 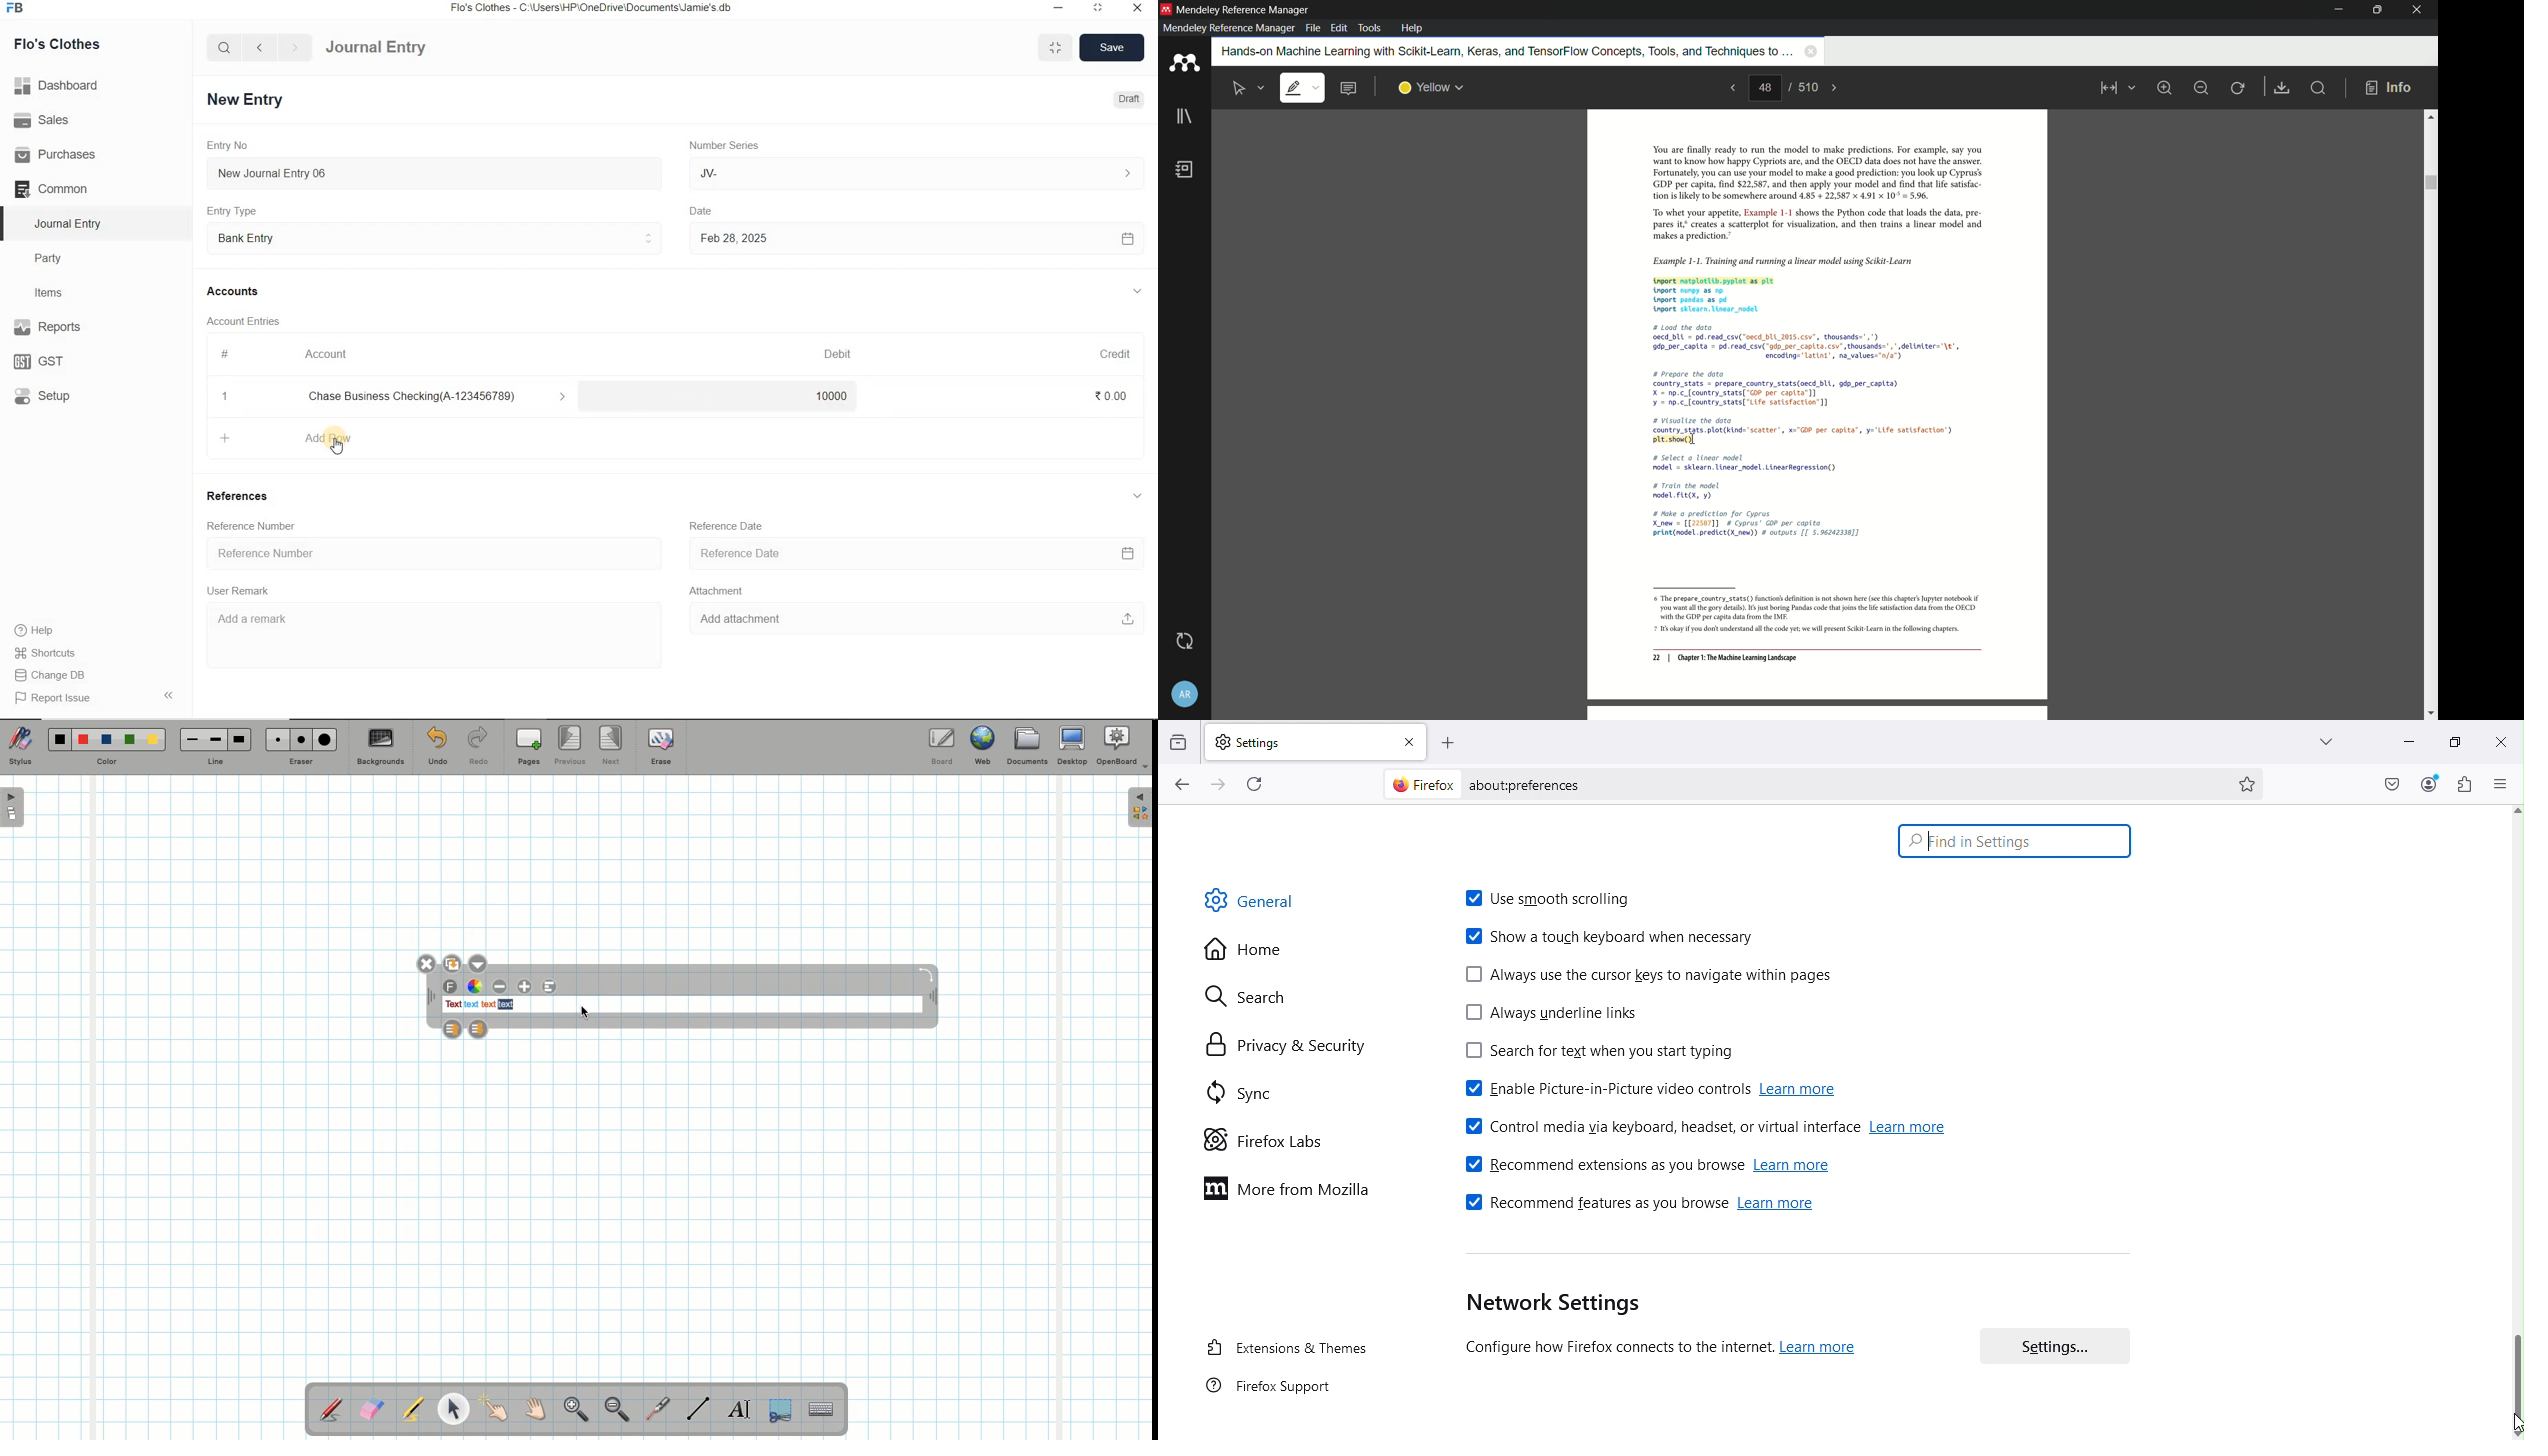 I want to click on Flo's Clothes, so click(x=68, y=44).